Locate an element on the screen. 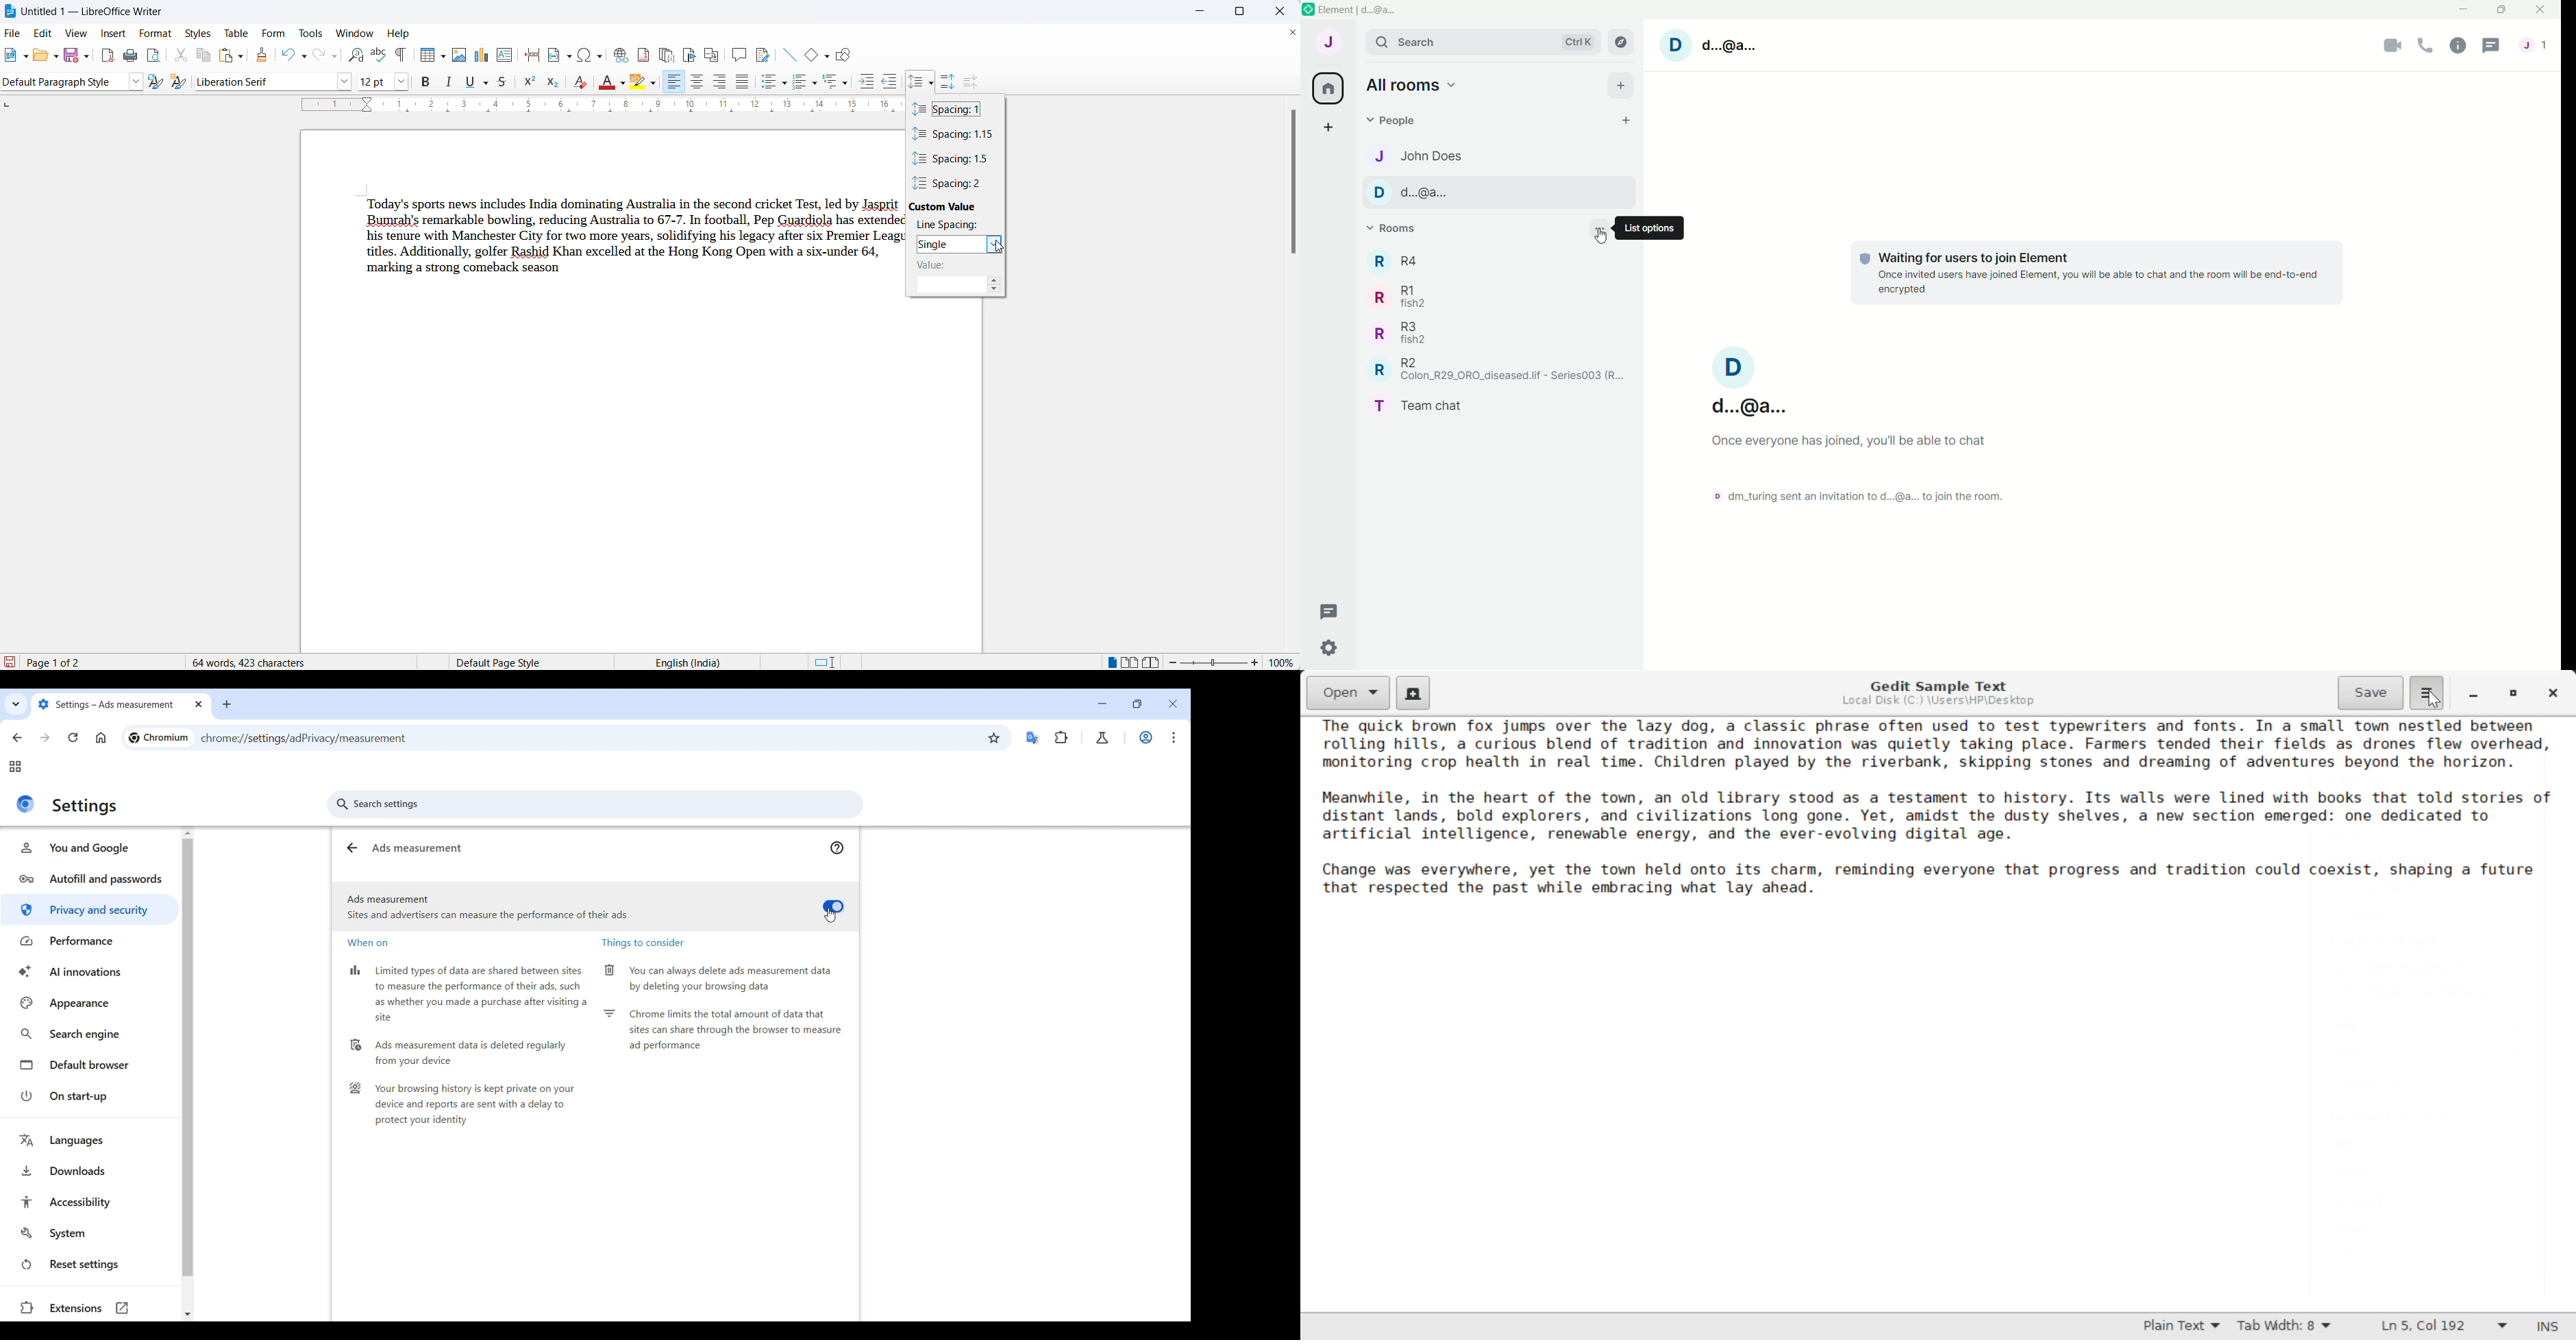 The image size is (2576, 1344). strike through is located at coordinates (504, 82).